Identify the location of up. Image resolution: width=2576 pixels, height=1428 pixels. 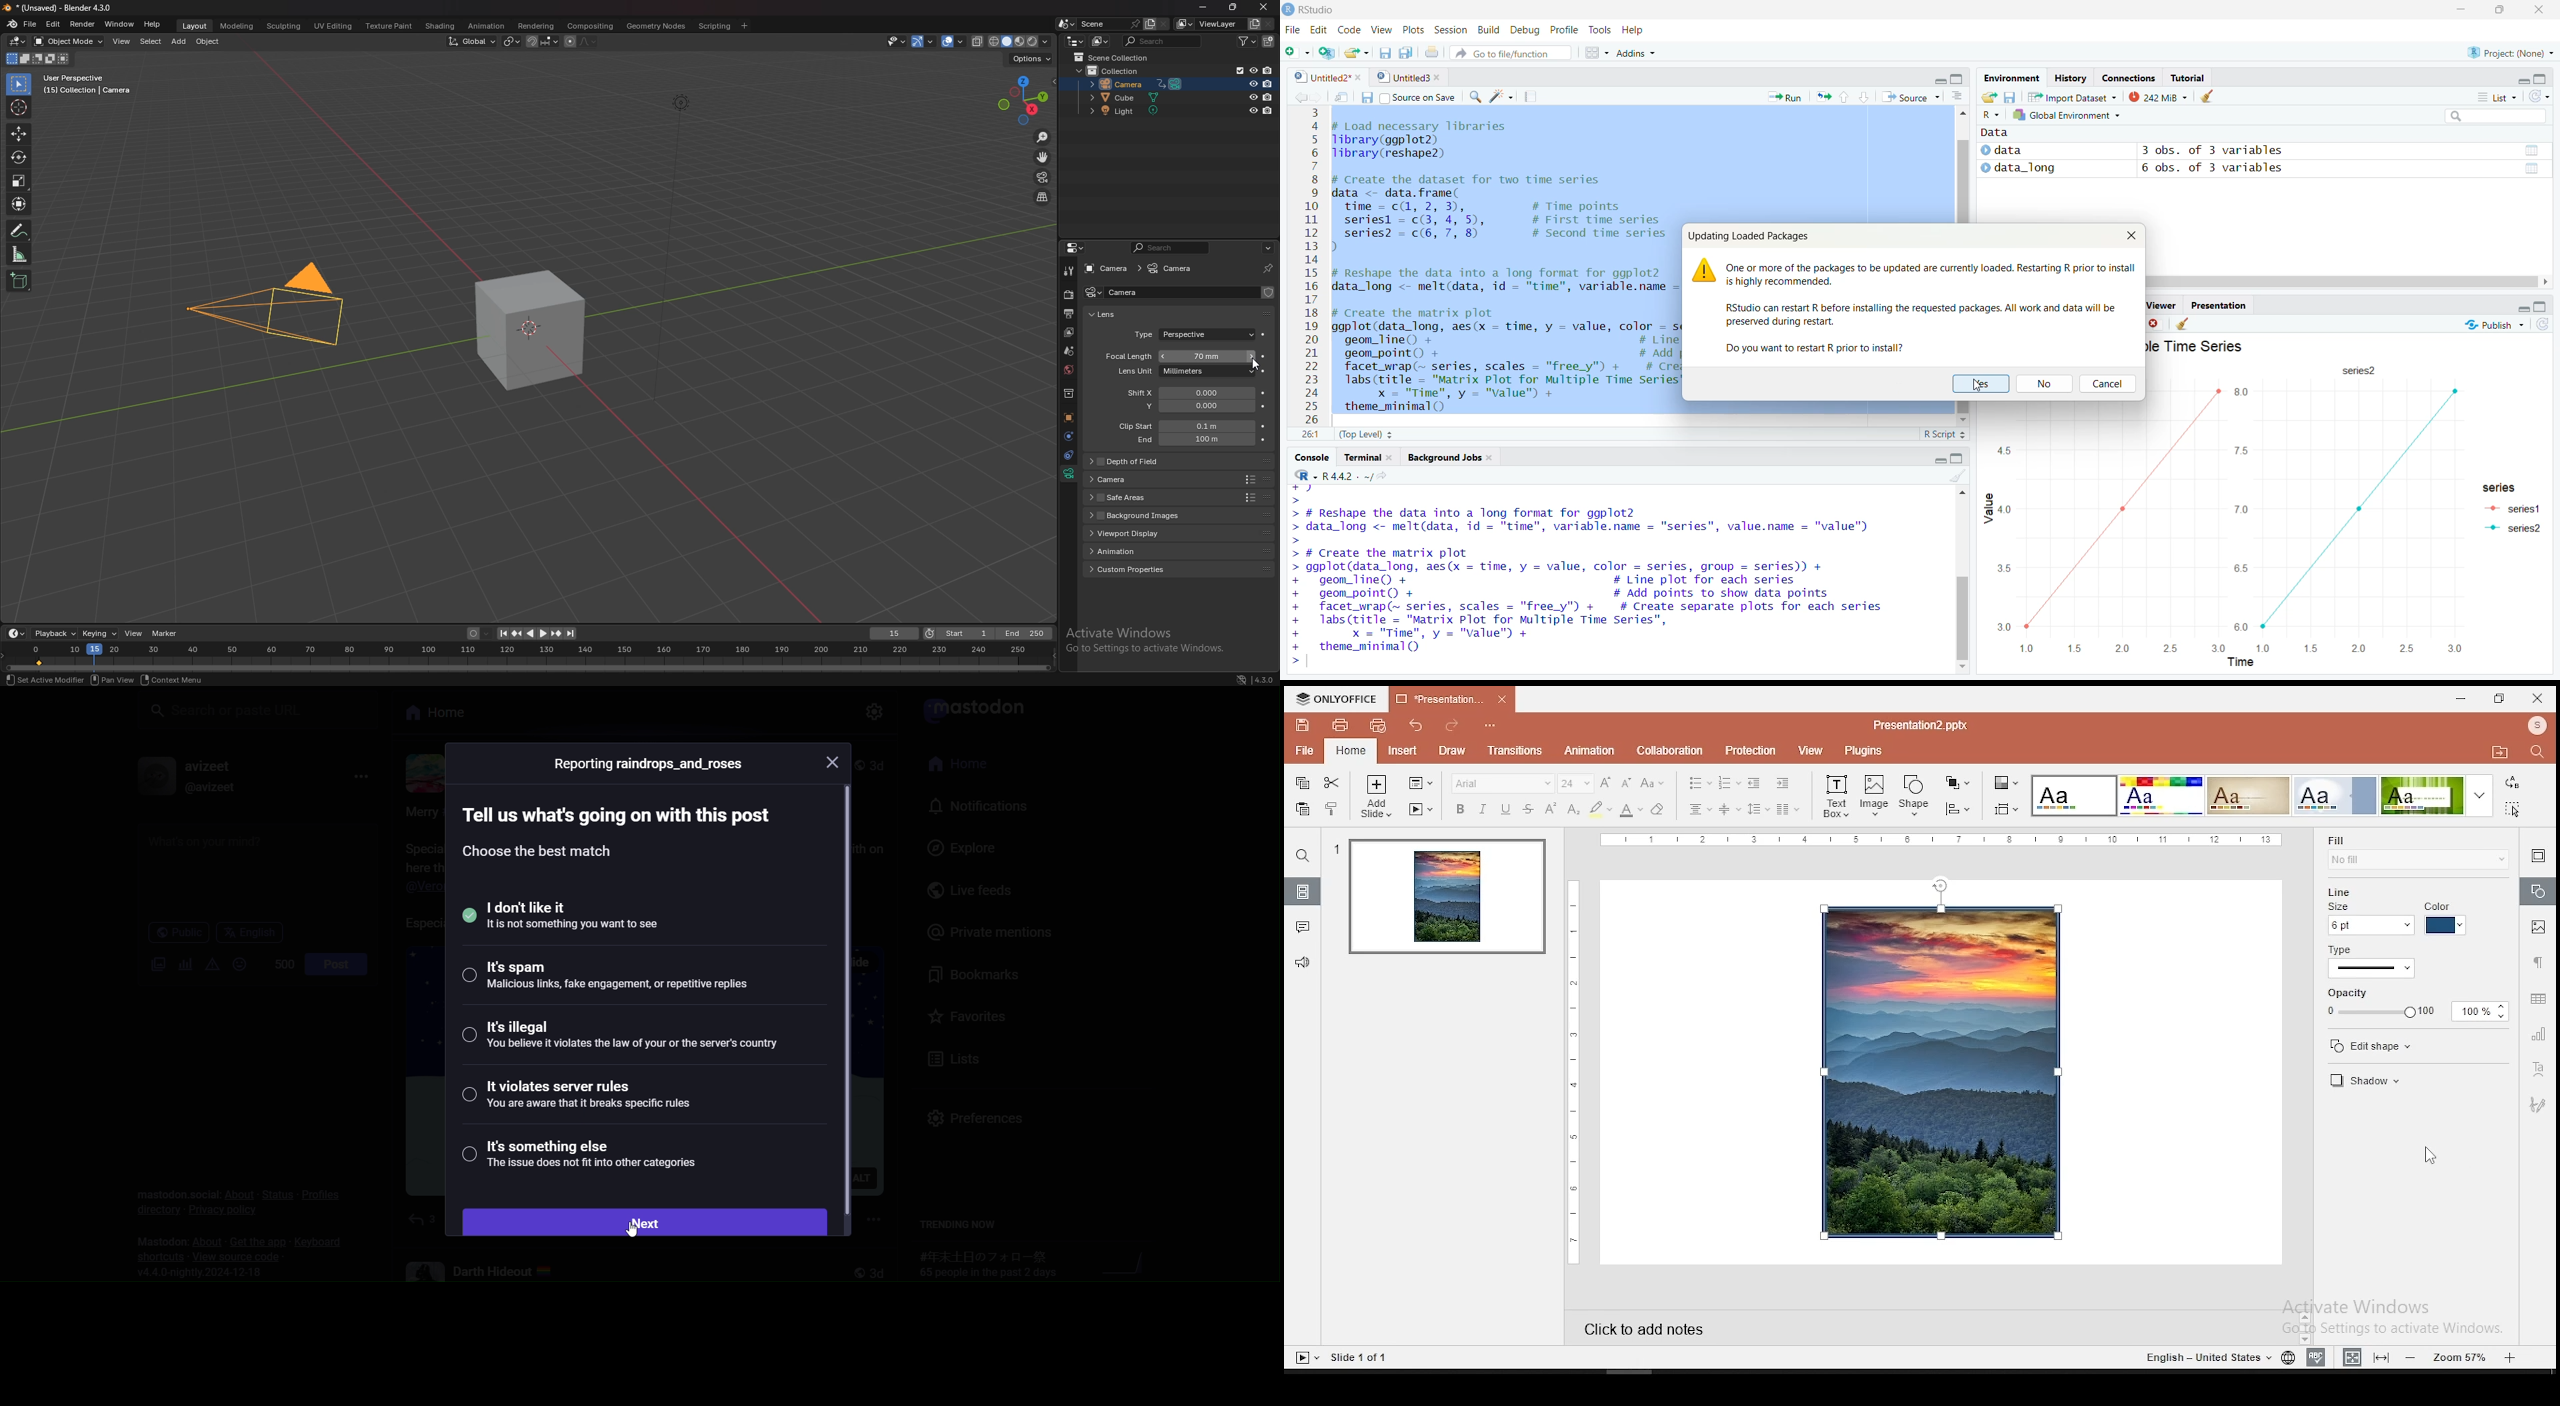
(1843, 97).